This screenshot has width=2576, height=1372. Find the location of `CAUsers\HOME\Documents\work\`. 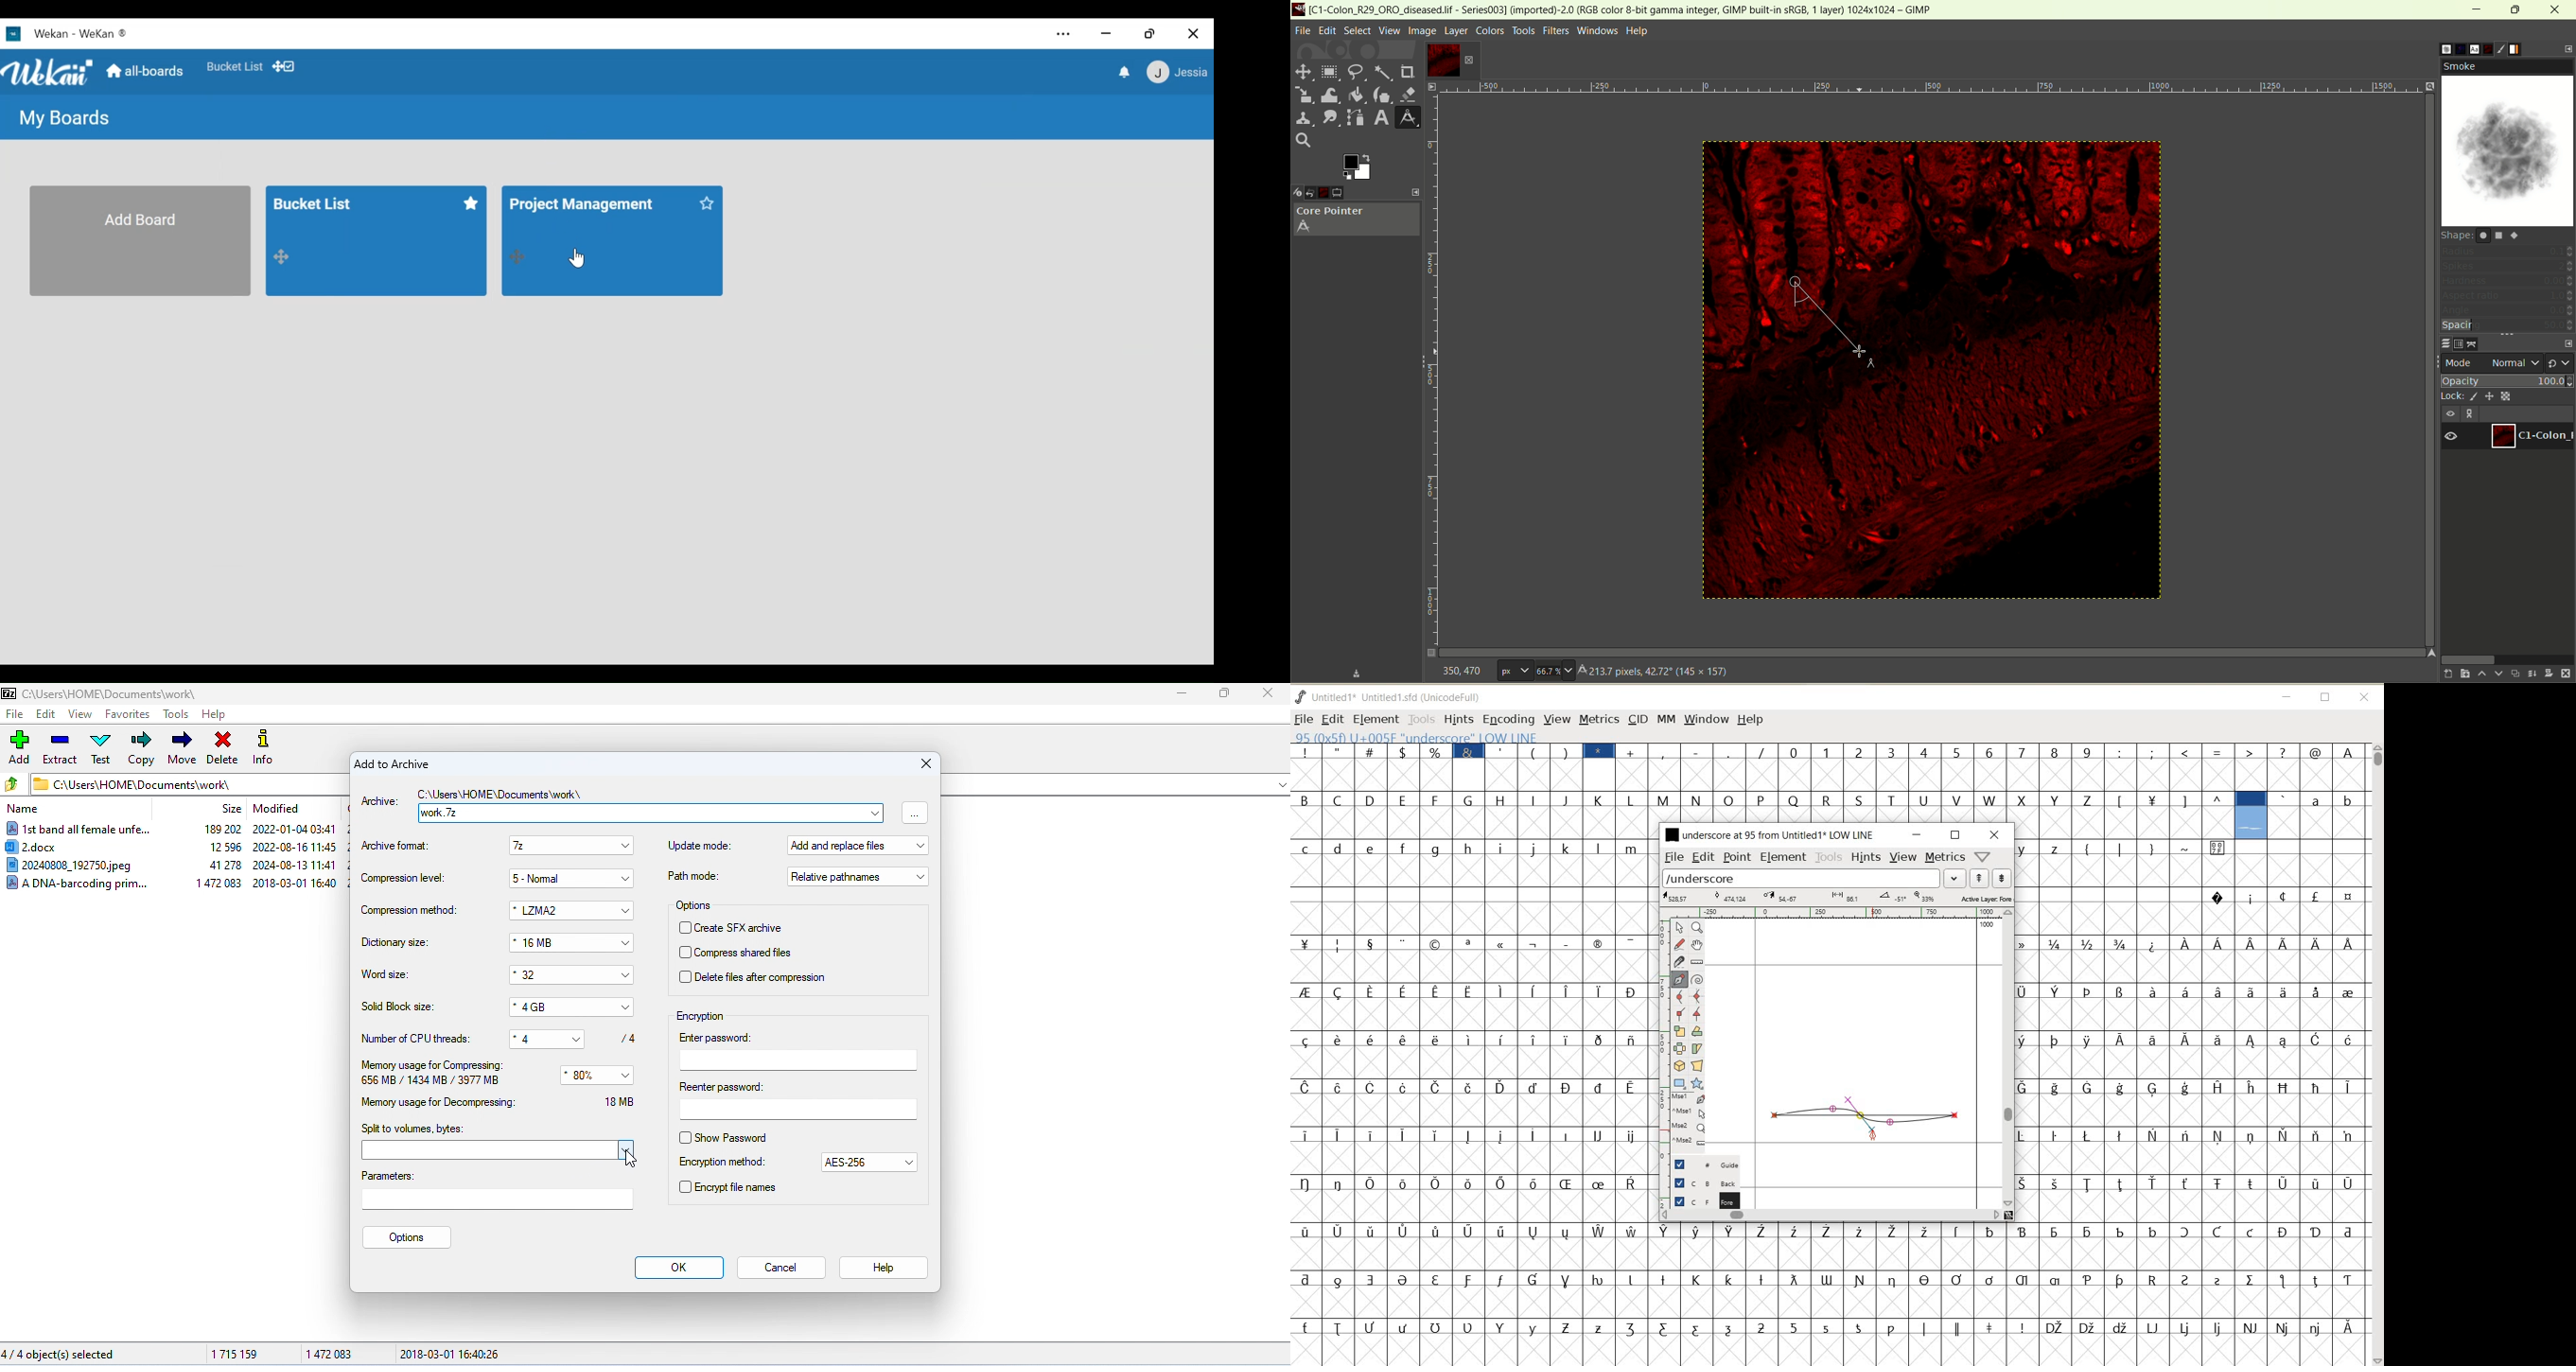

CAUsers\HOME\Documents\work\ is located at coordinates (132, 783).